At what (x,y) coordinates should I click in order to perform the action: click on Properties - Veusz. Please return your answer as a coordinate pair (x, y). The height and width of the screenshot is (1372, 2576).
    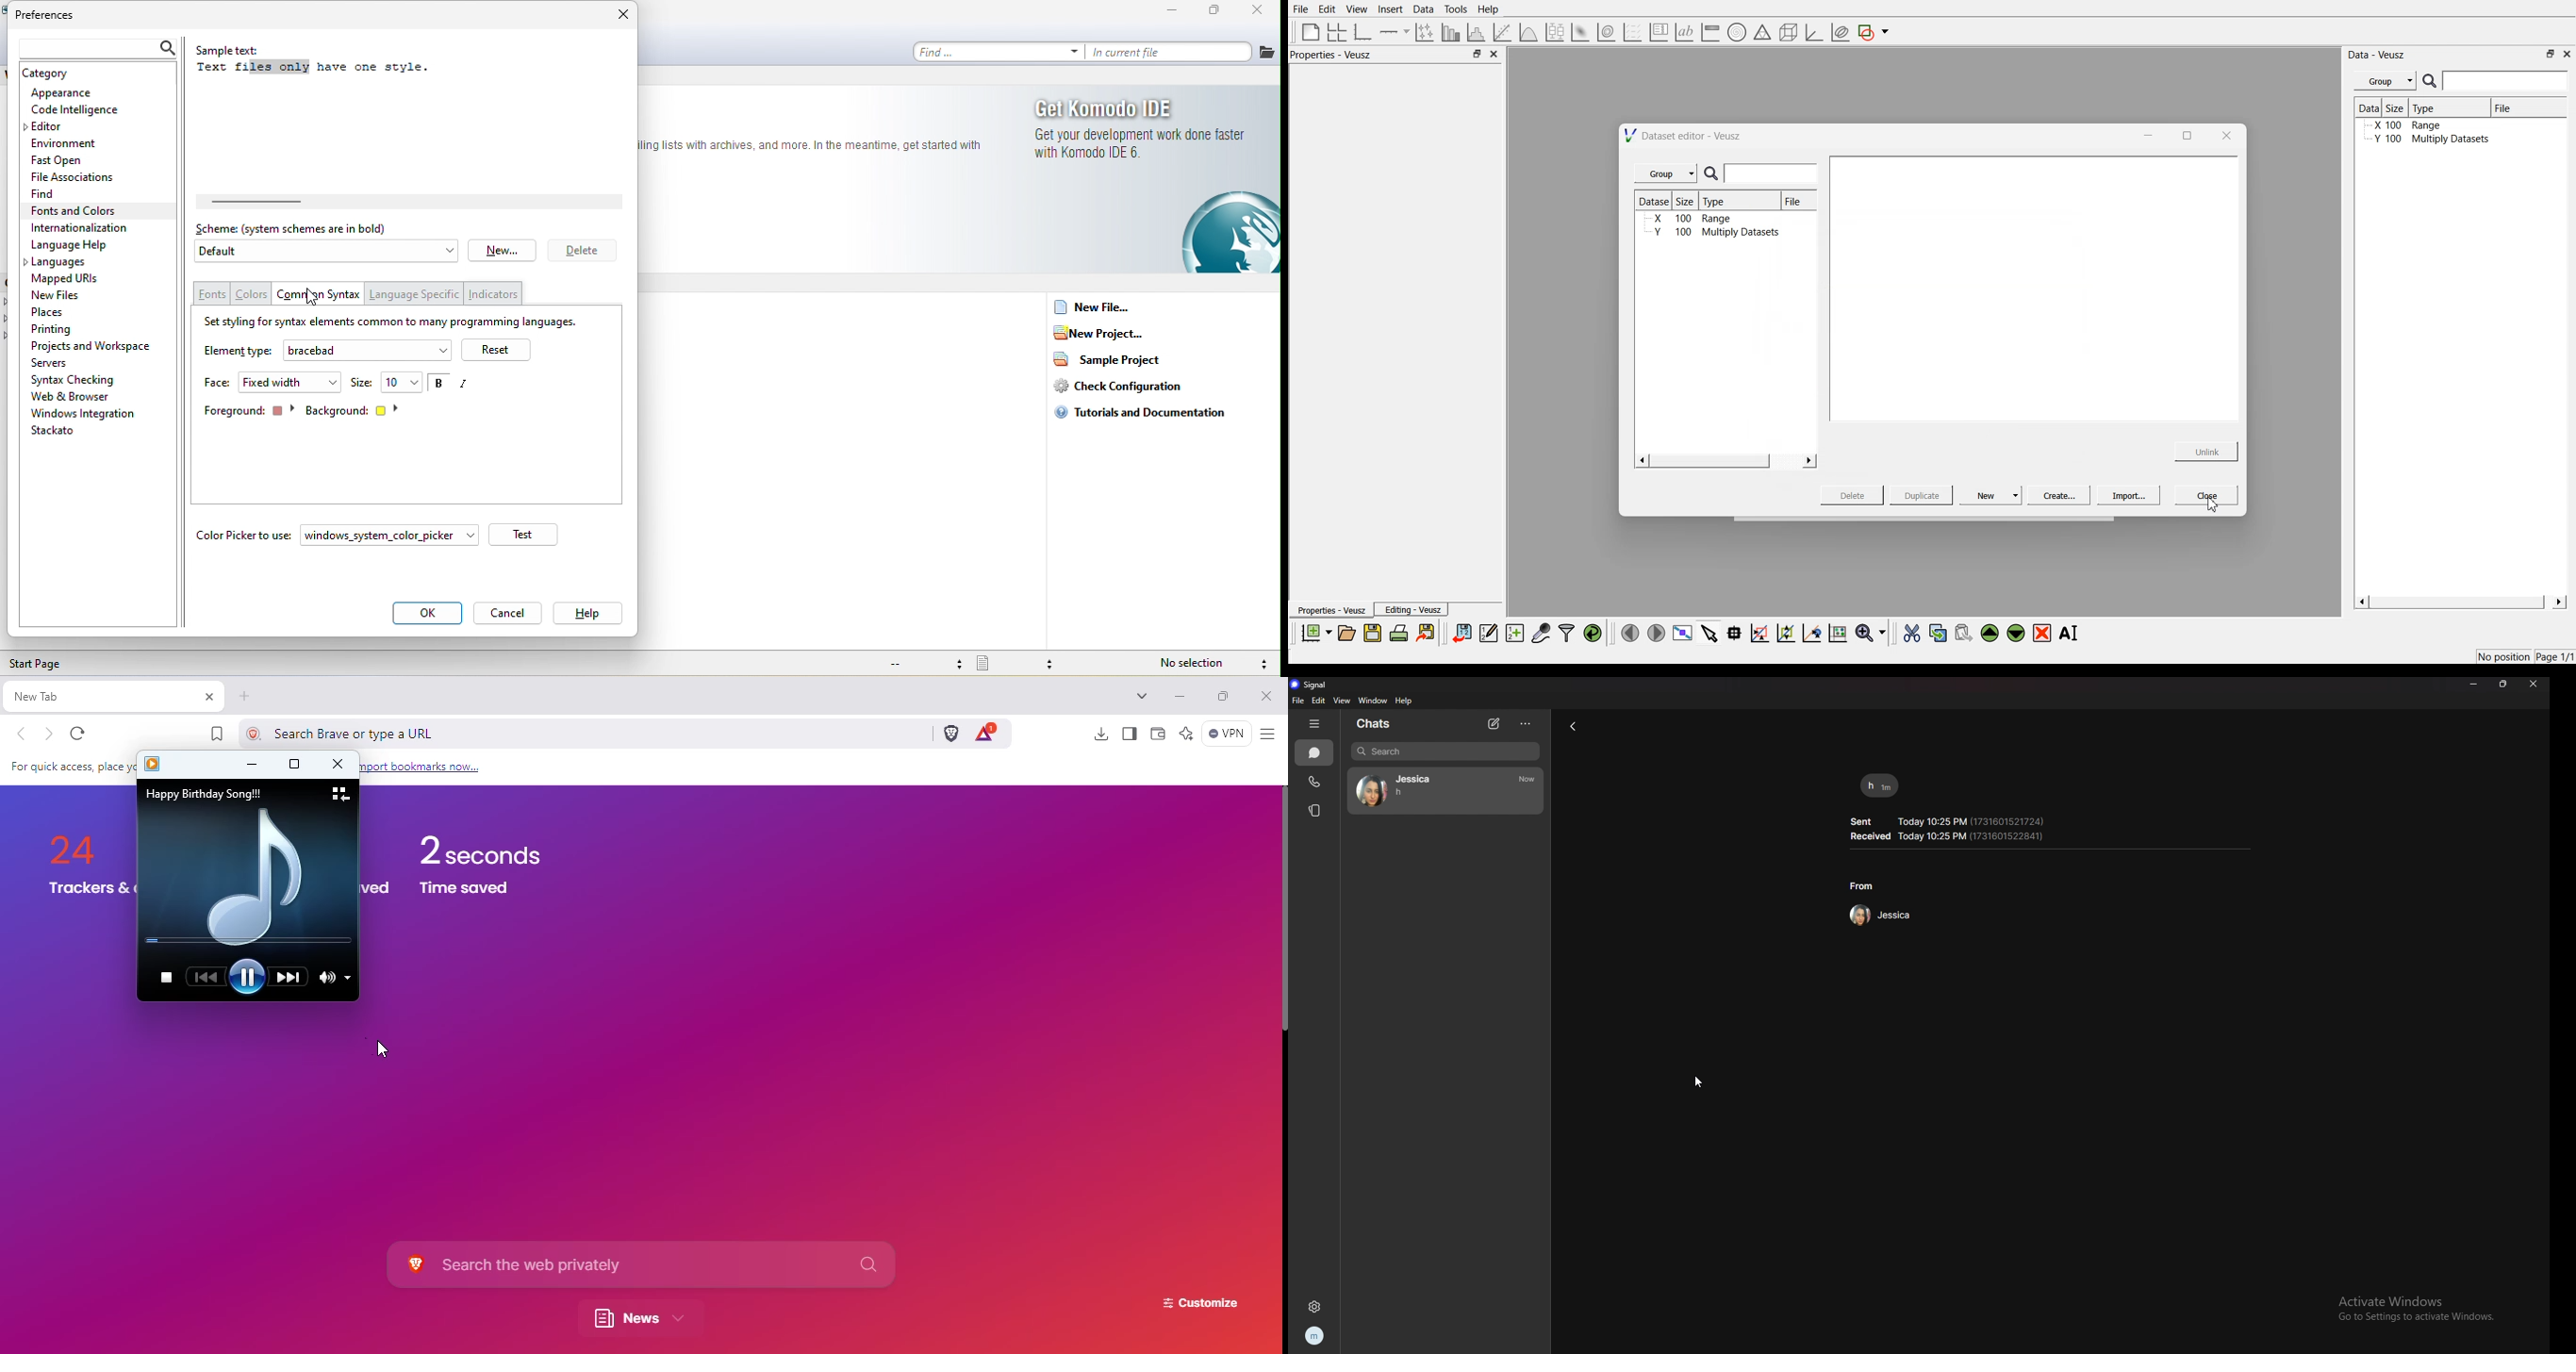
    Looking at the image, I should click on (1331, 611).